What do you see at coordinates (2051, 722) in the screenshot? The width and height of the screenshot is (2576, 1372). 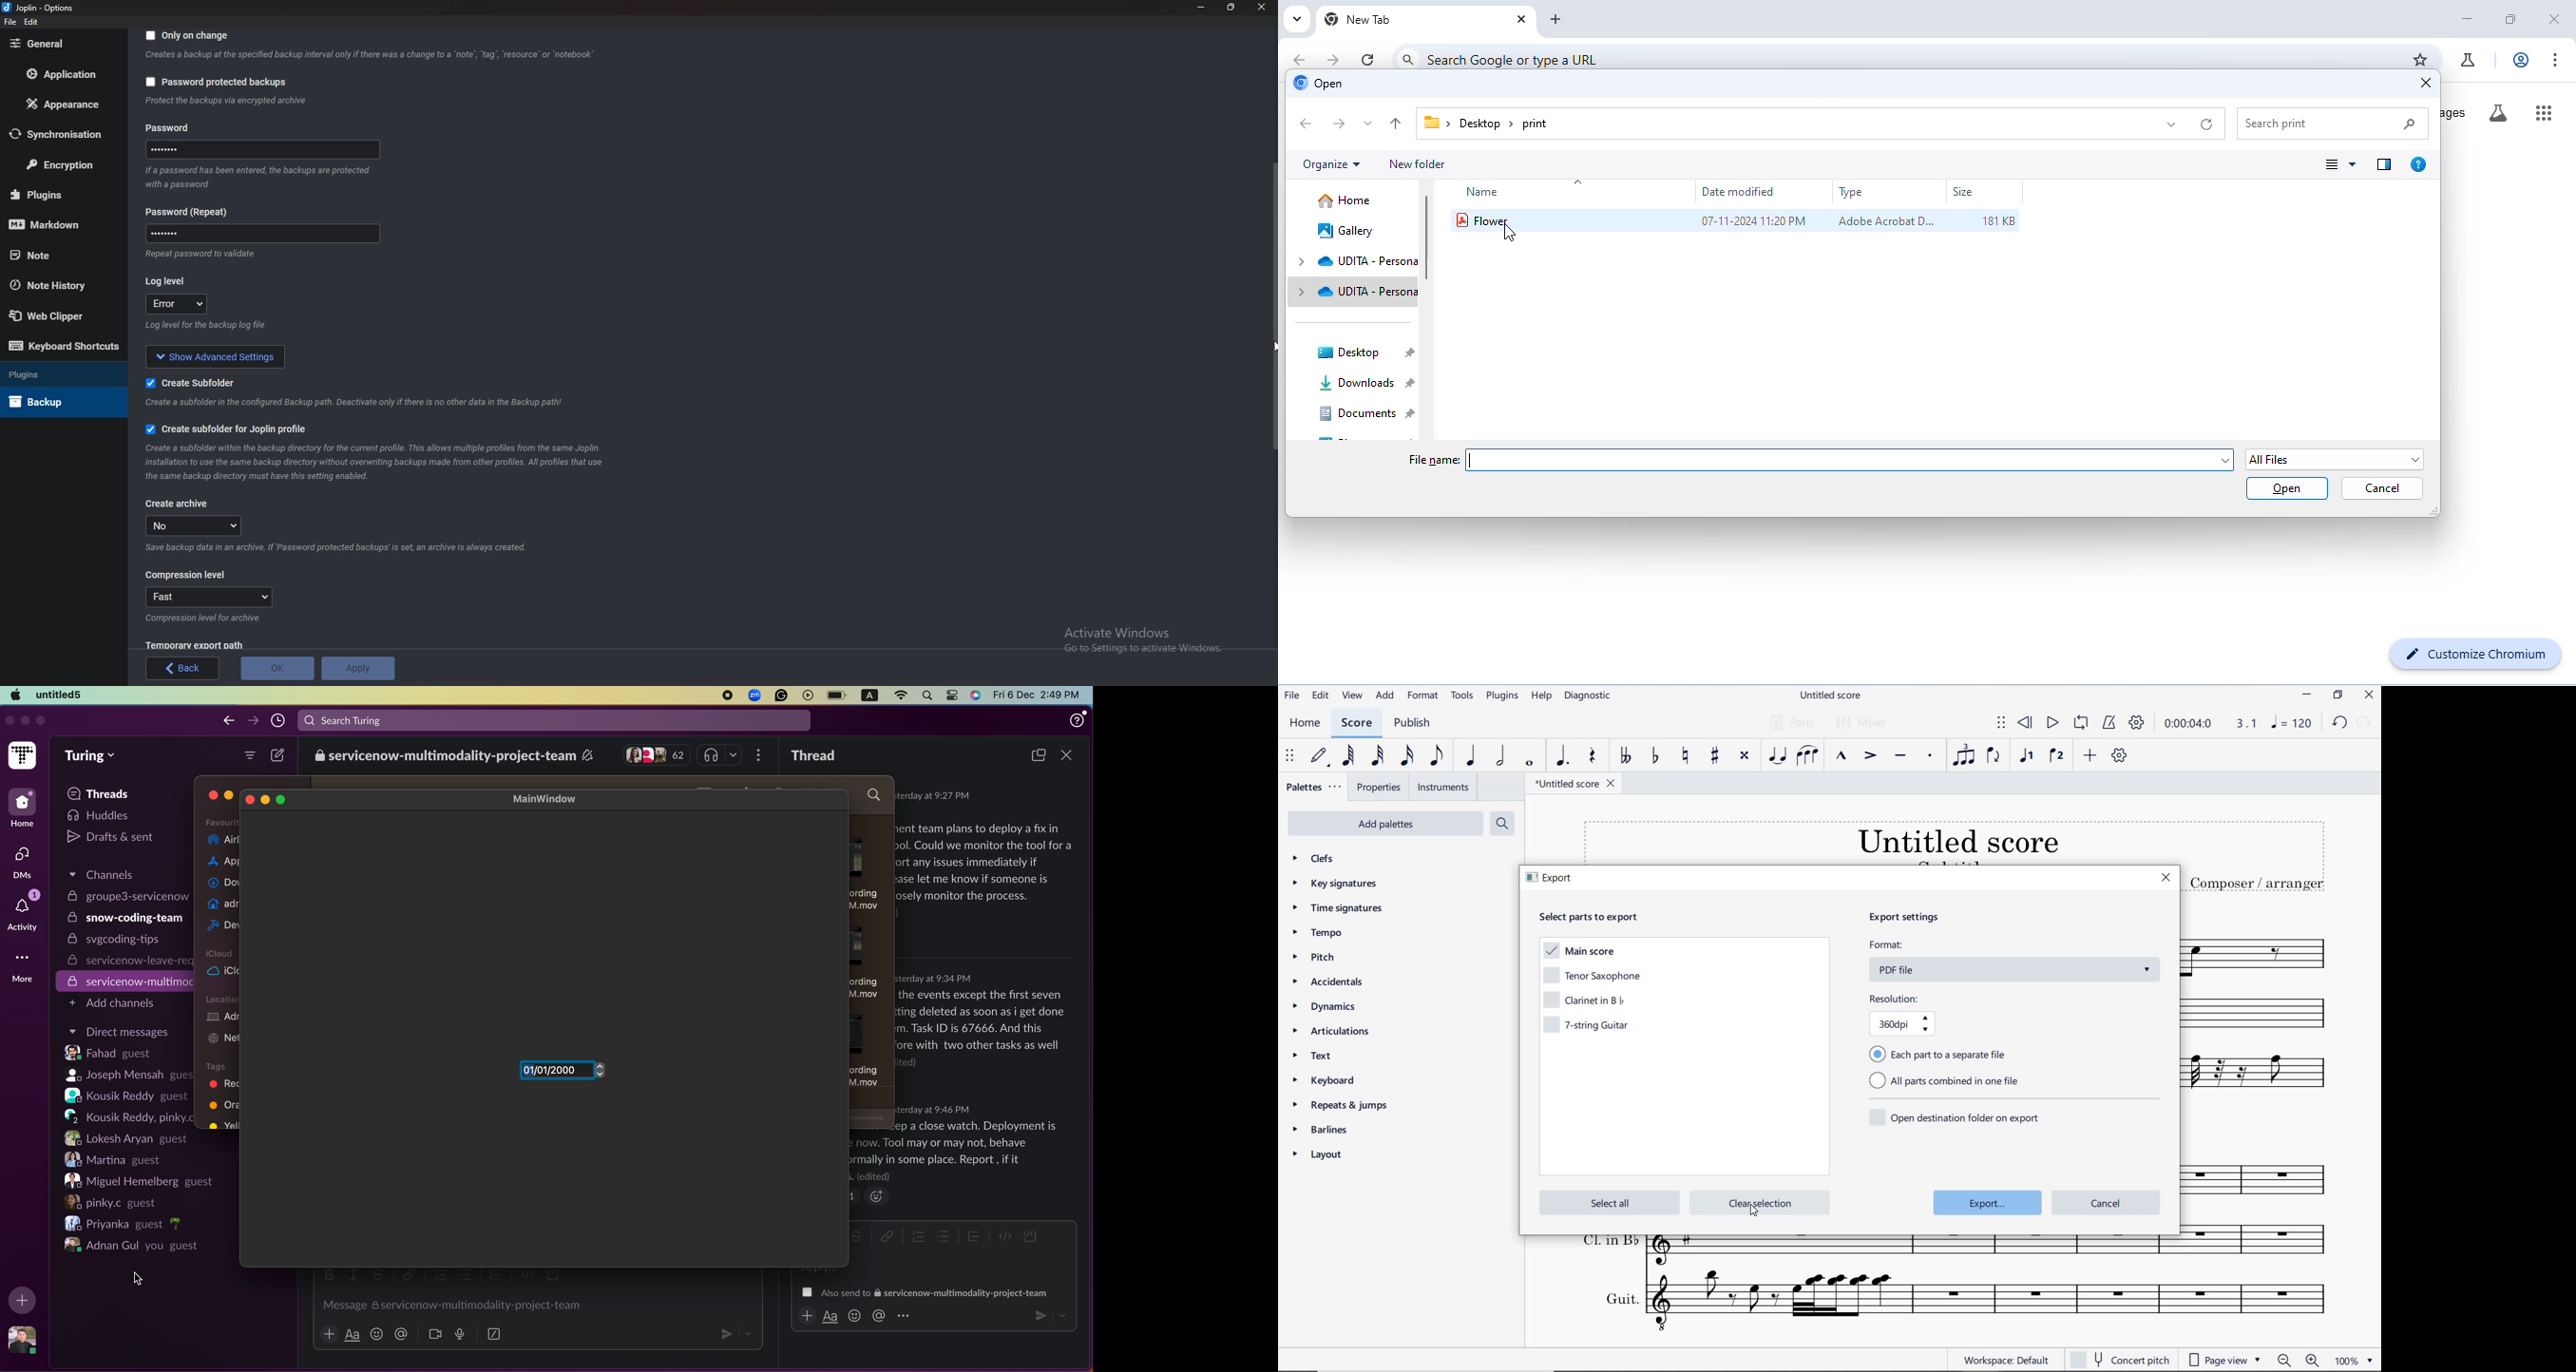 I see `PLAY` at bounding box center [2051, 722].